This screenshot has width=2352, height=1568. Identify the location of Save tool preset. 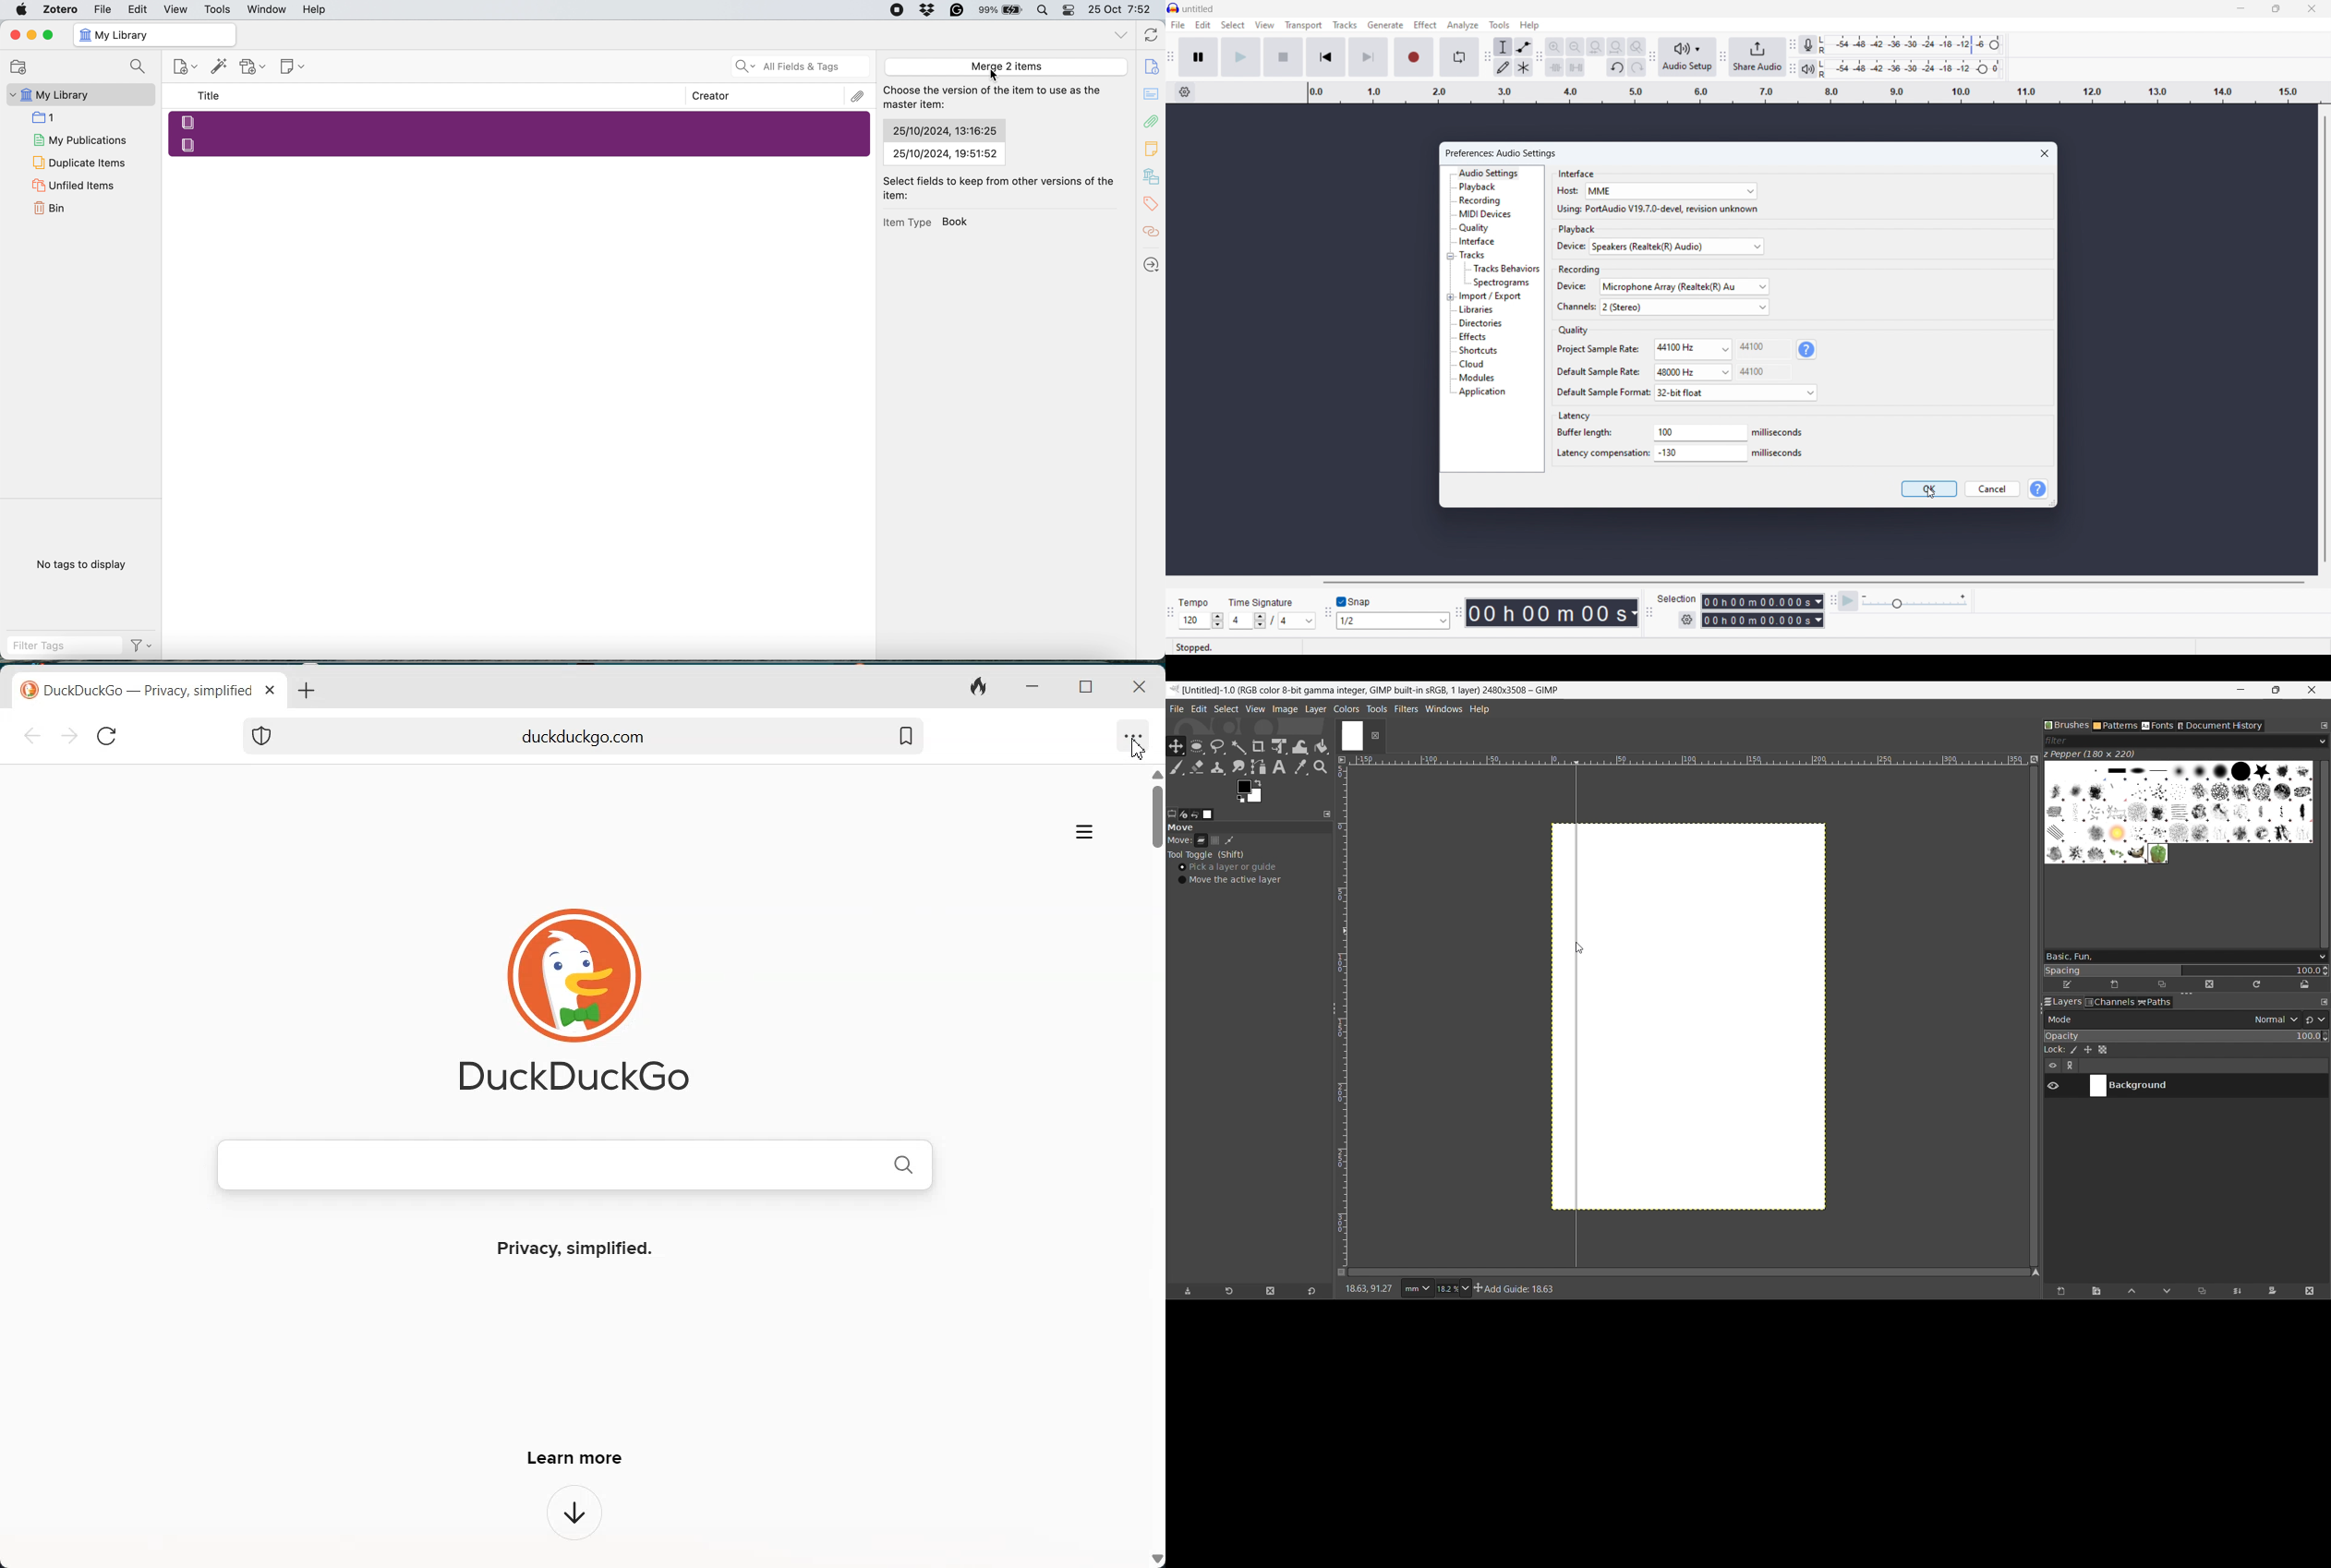
(1188, 1292).